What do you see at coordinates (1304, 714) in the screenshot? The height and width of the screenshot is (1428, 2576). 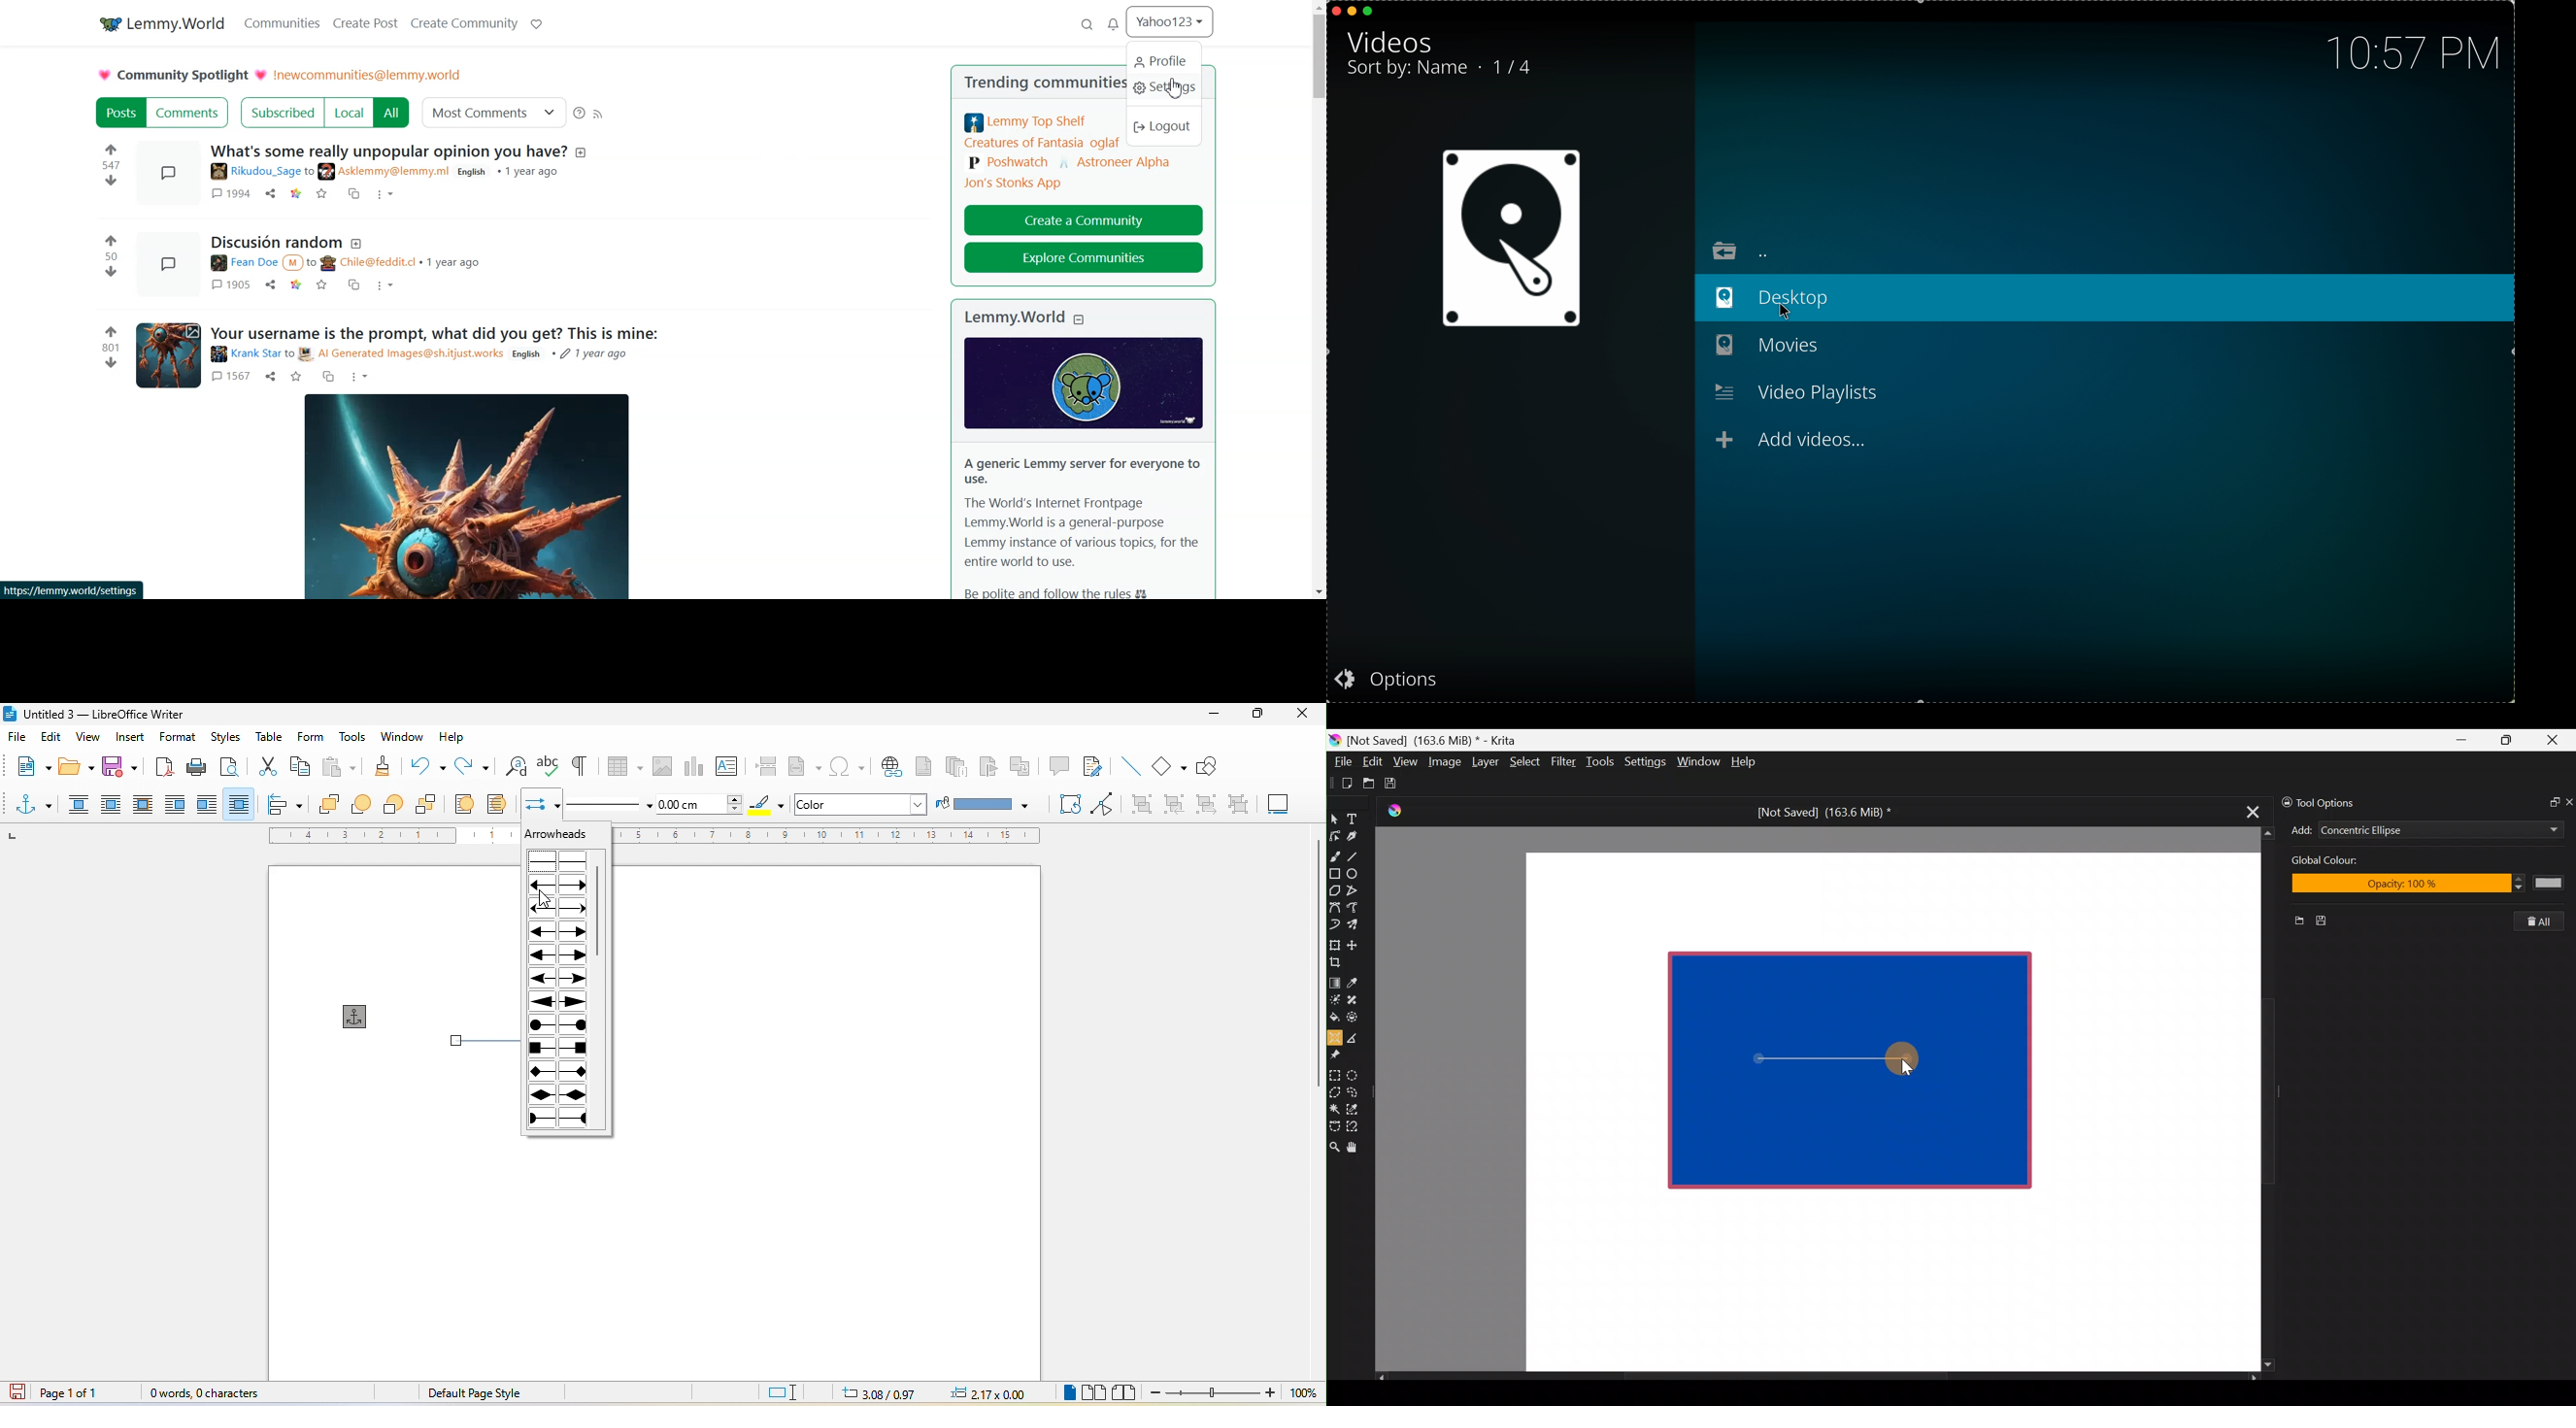 I see `close` at bounding box center [1304, 714].